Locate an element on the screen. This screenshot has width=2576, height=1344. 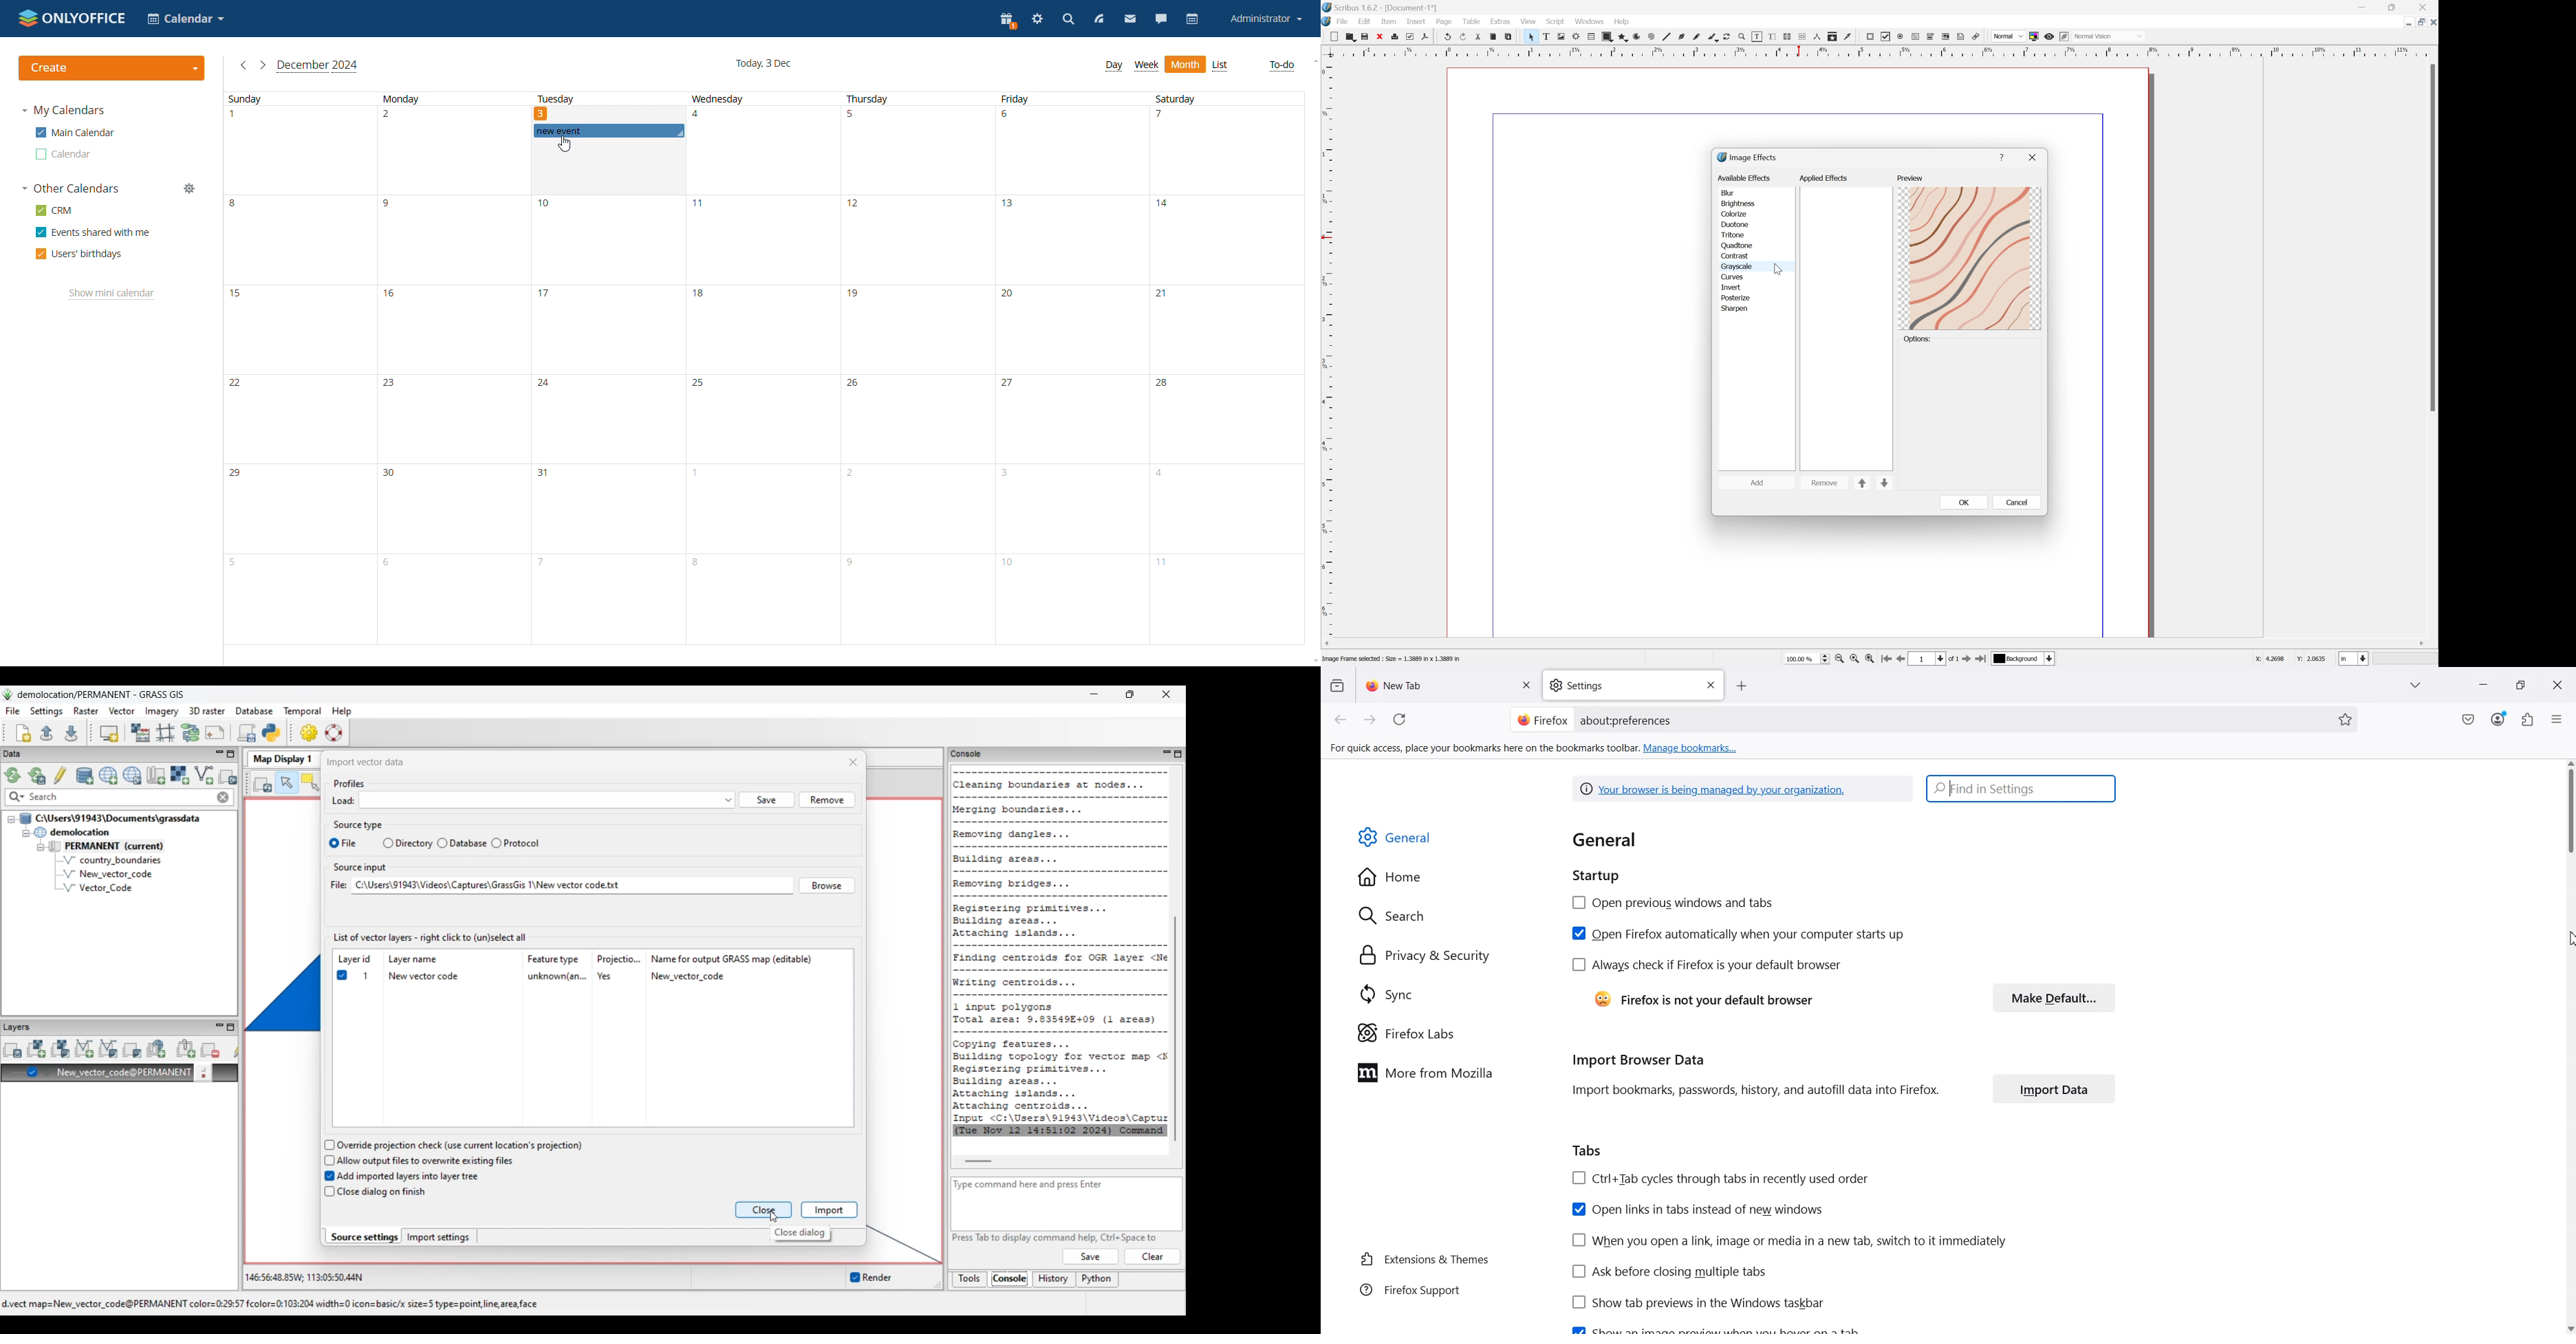
Item is located at coordinates (1388, 22).